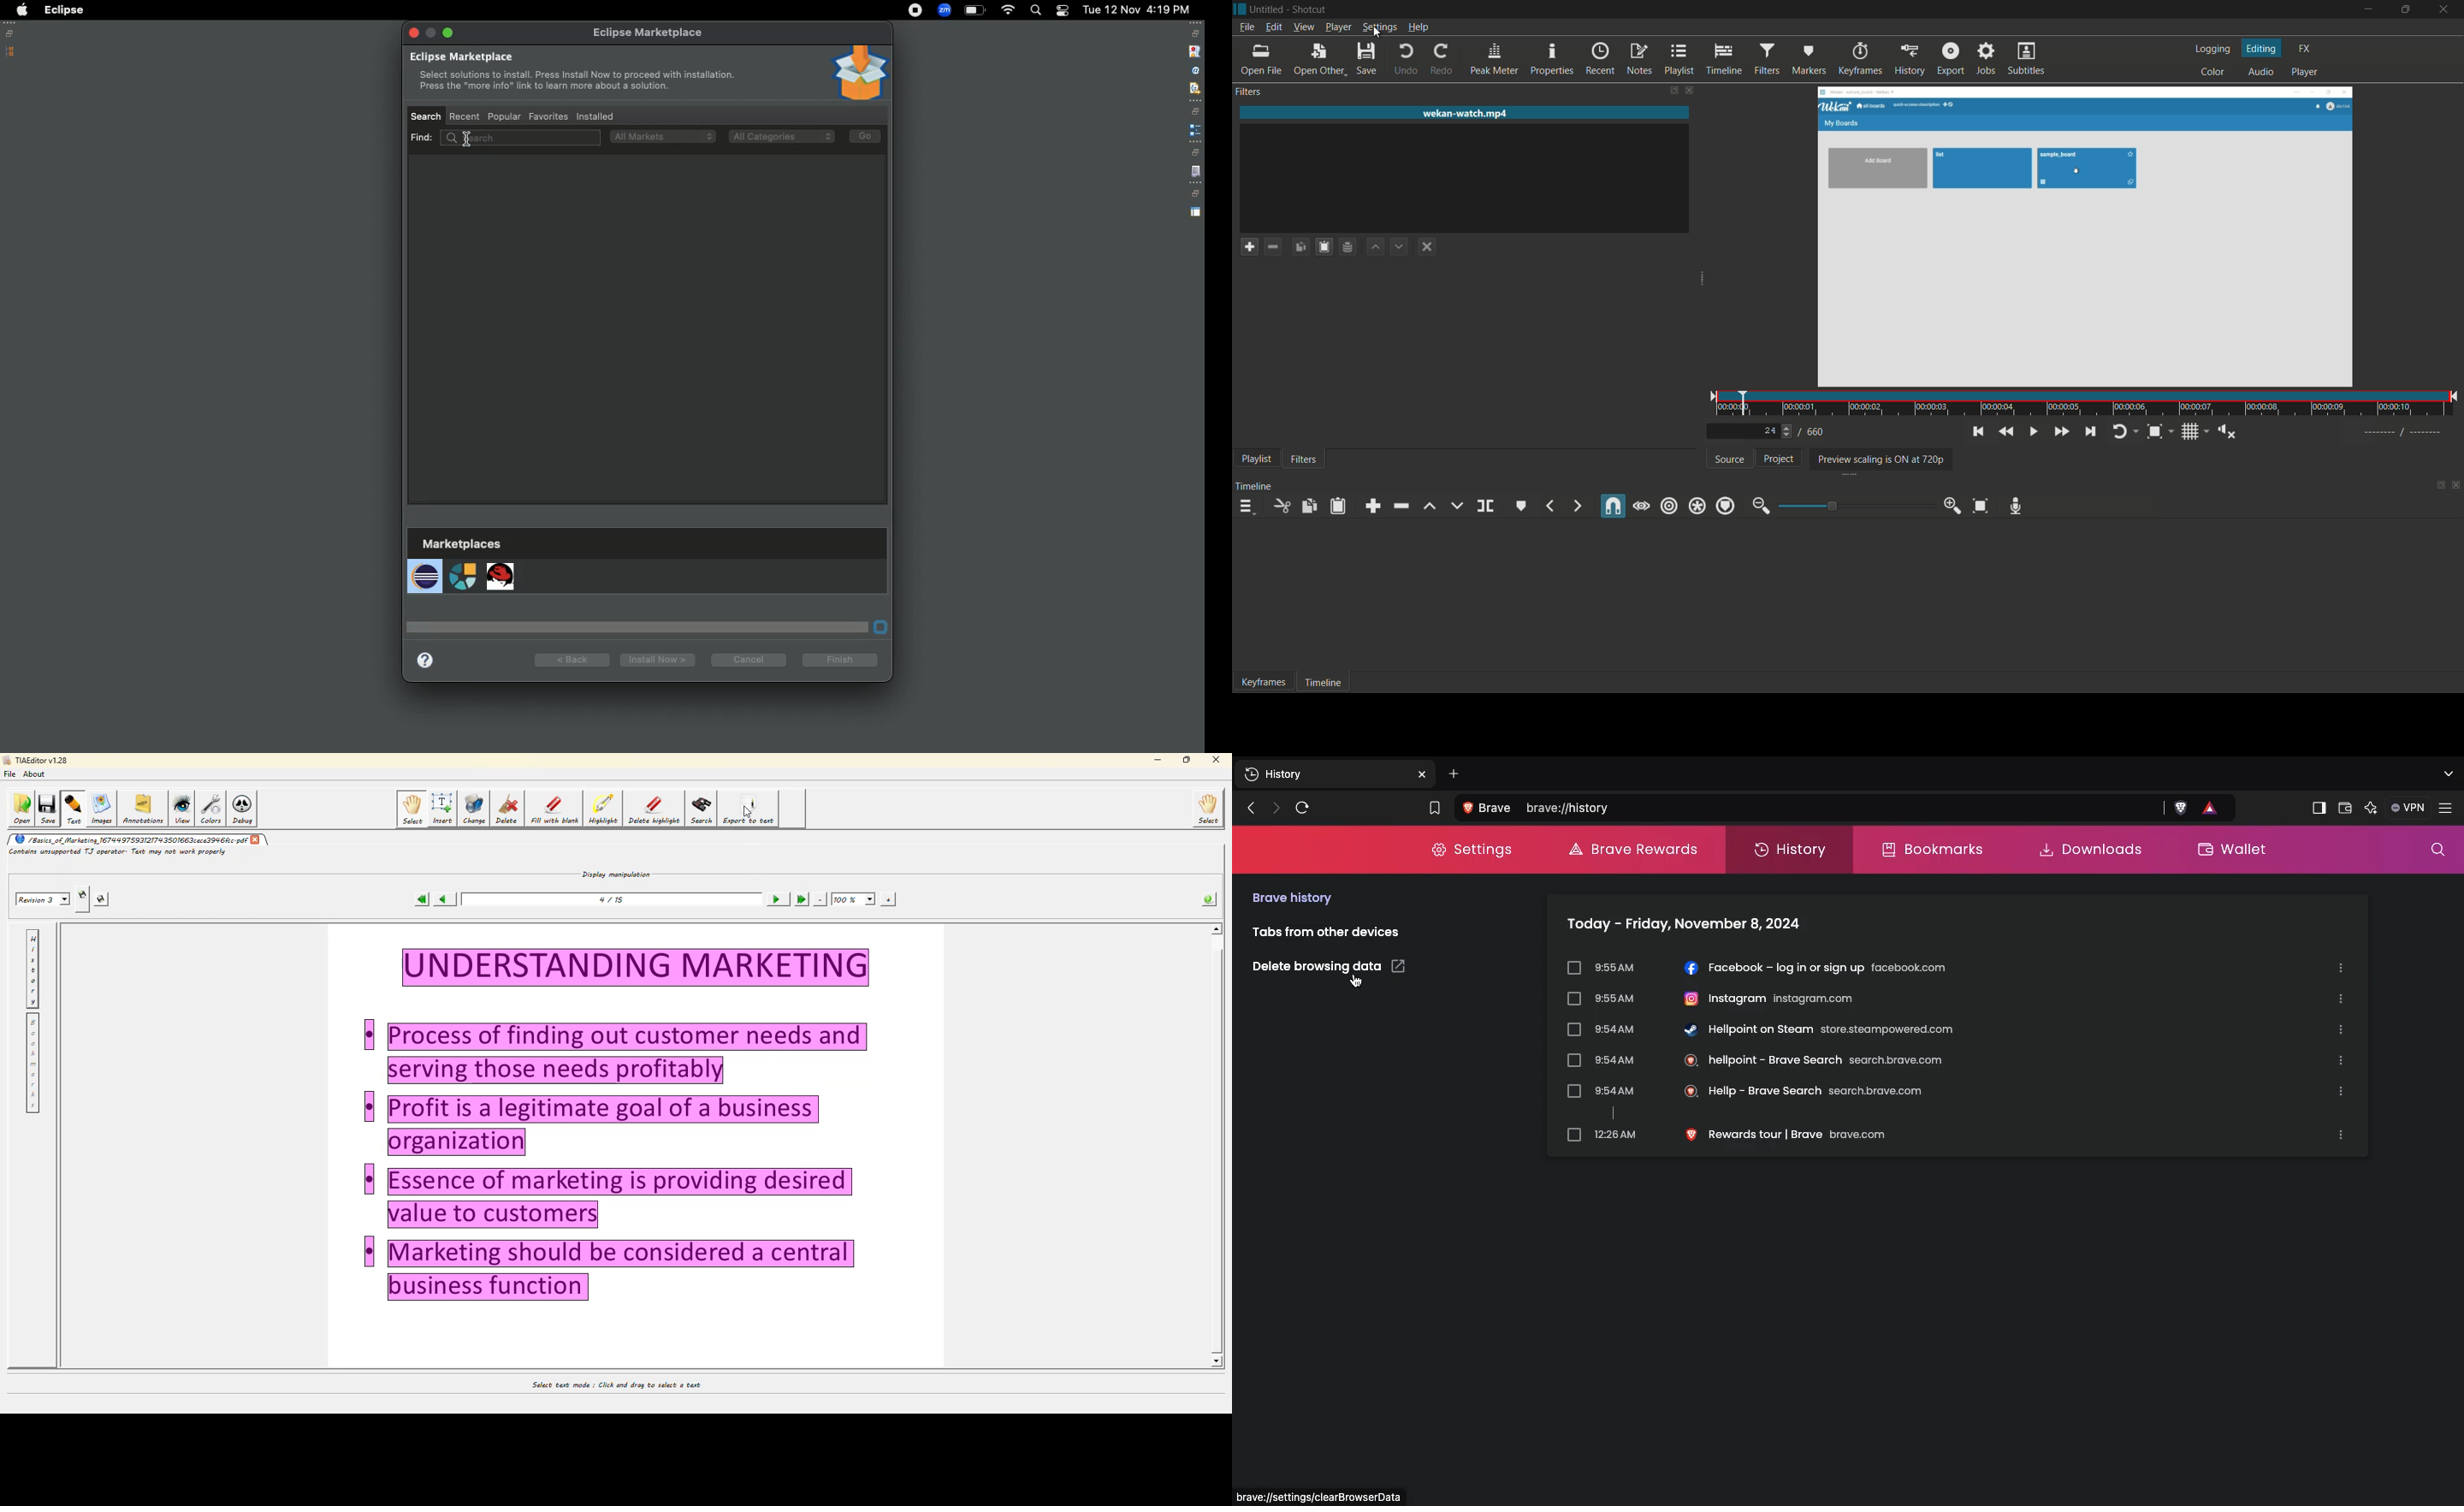  What do you see at coordinates (1331, 931) in the screenshot?
I see `Tabs from other devices` at bounding box center [1331, 931].